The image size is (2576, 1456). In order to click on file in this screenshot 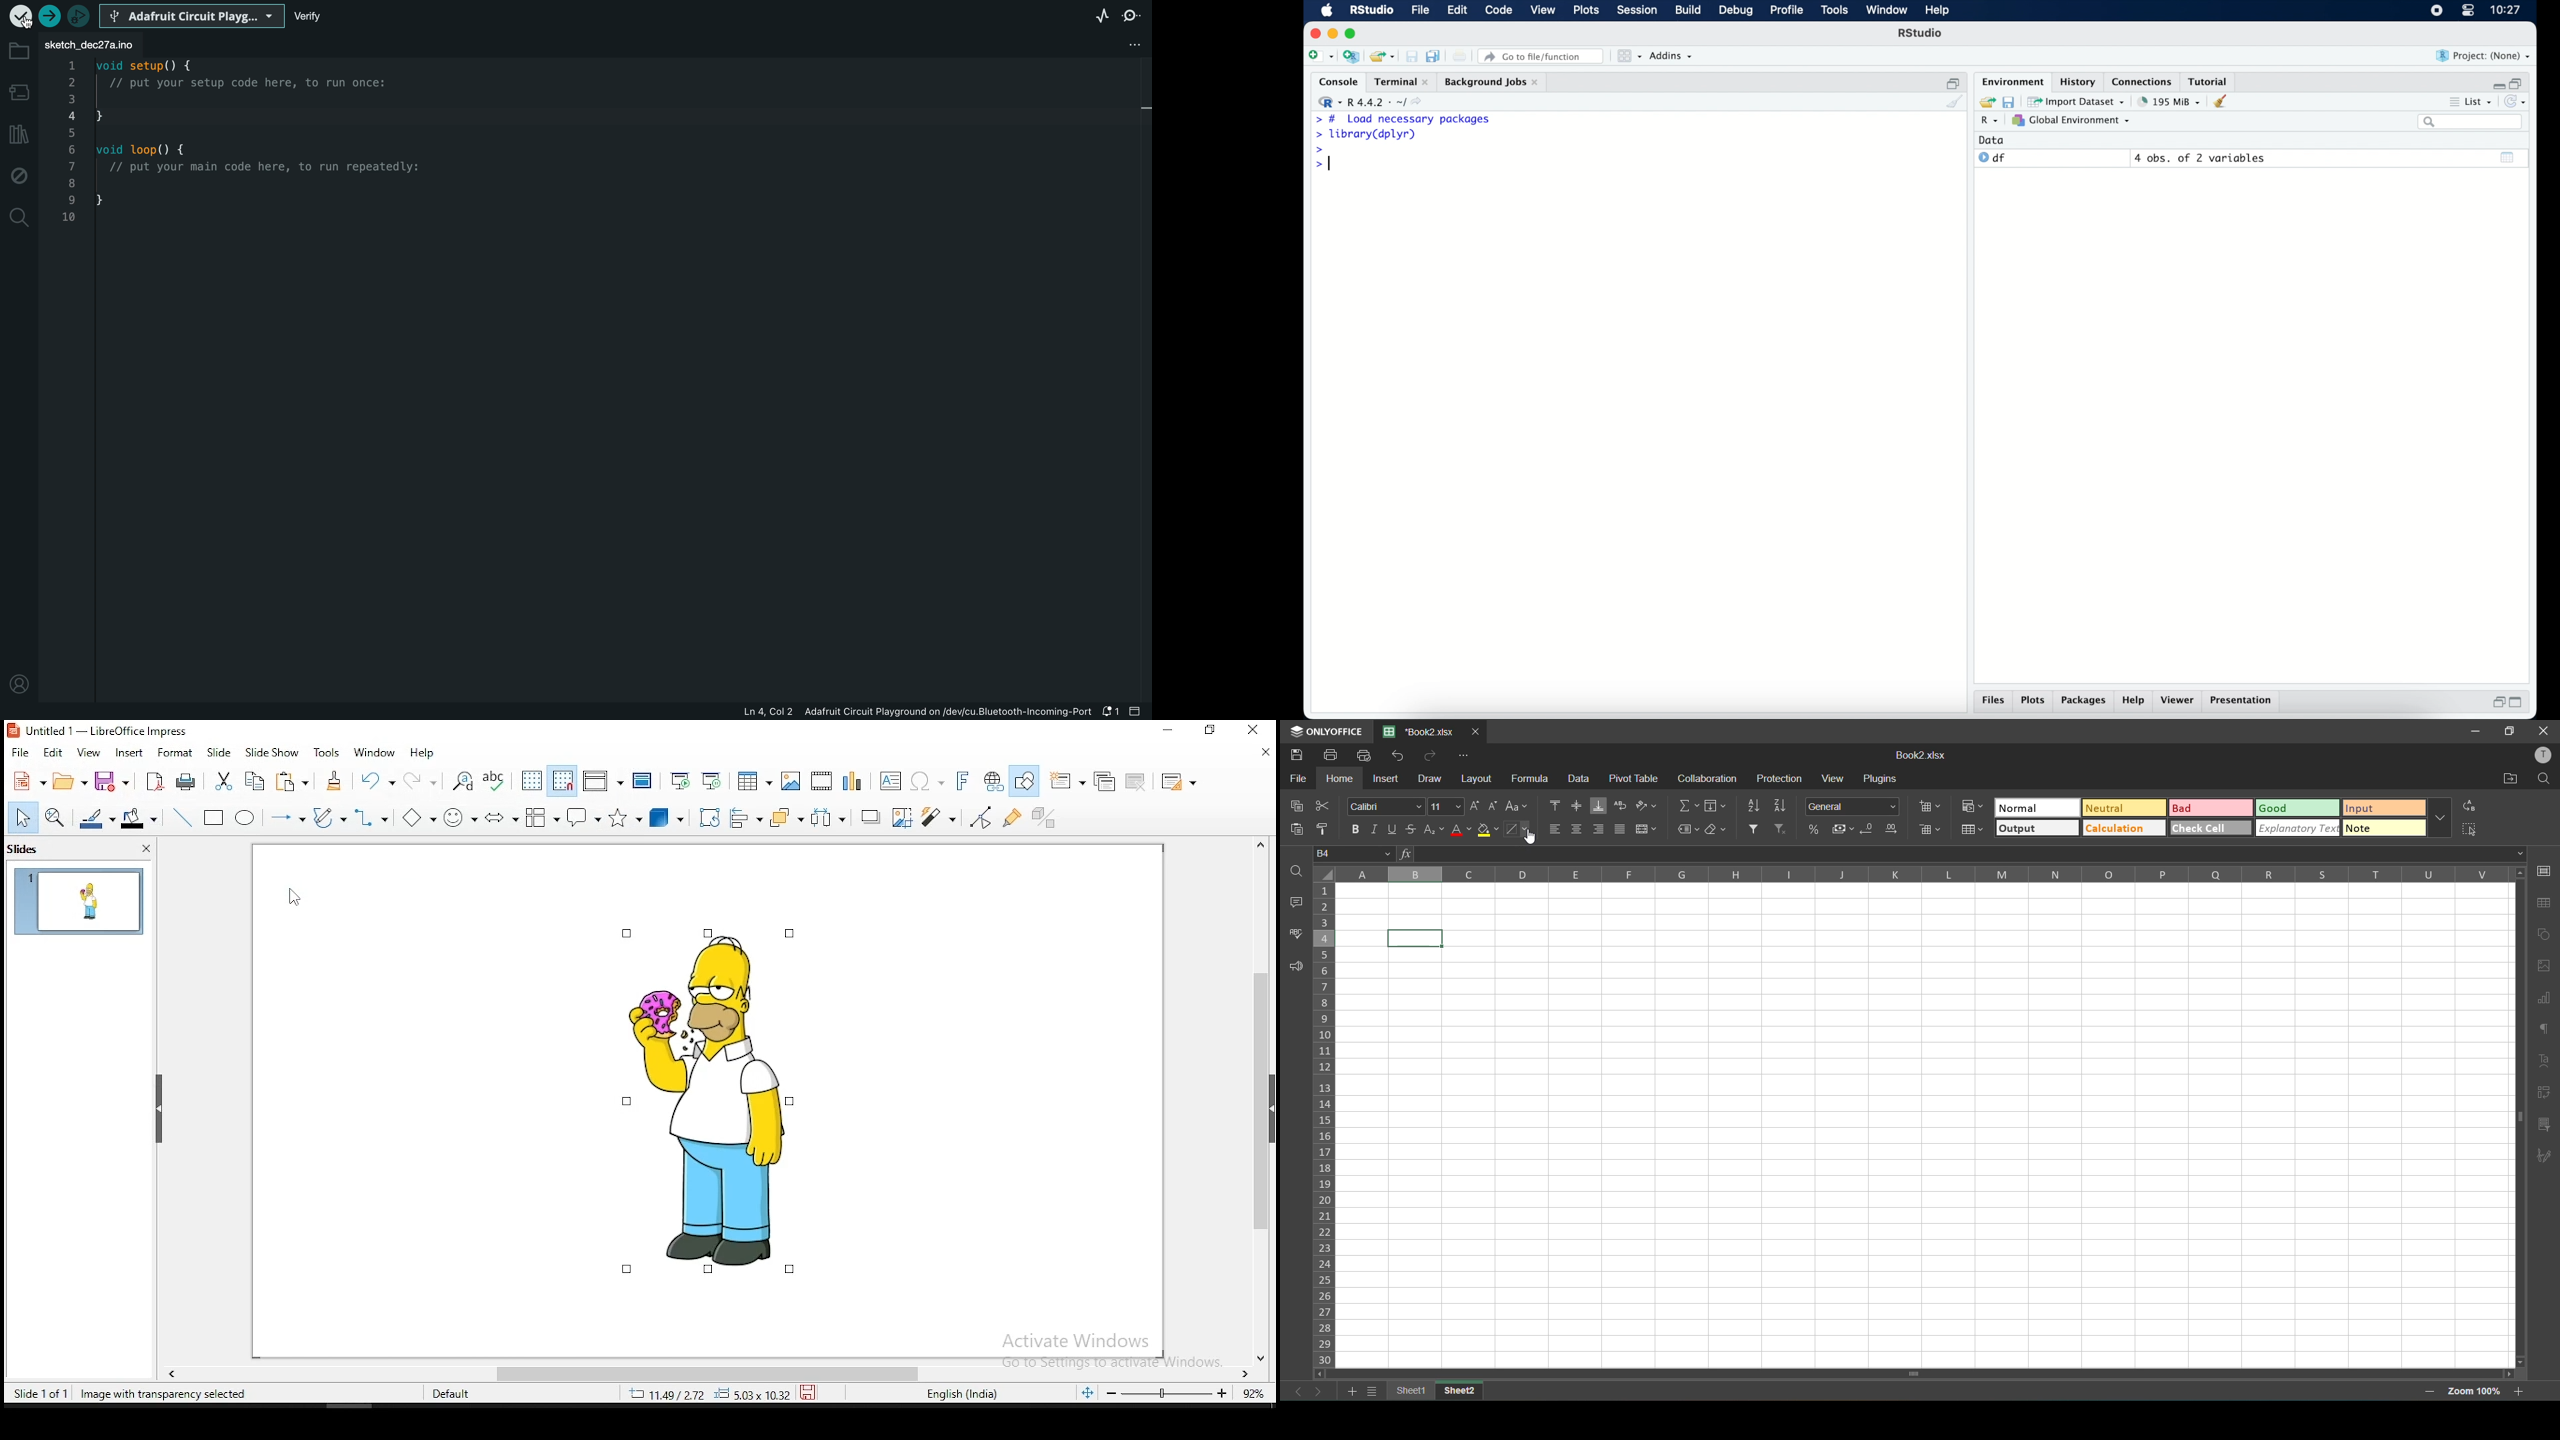, I will do `click(1419, 11)`.